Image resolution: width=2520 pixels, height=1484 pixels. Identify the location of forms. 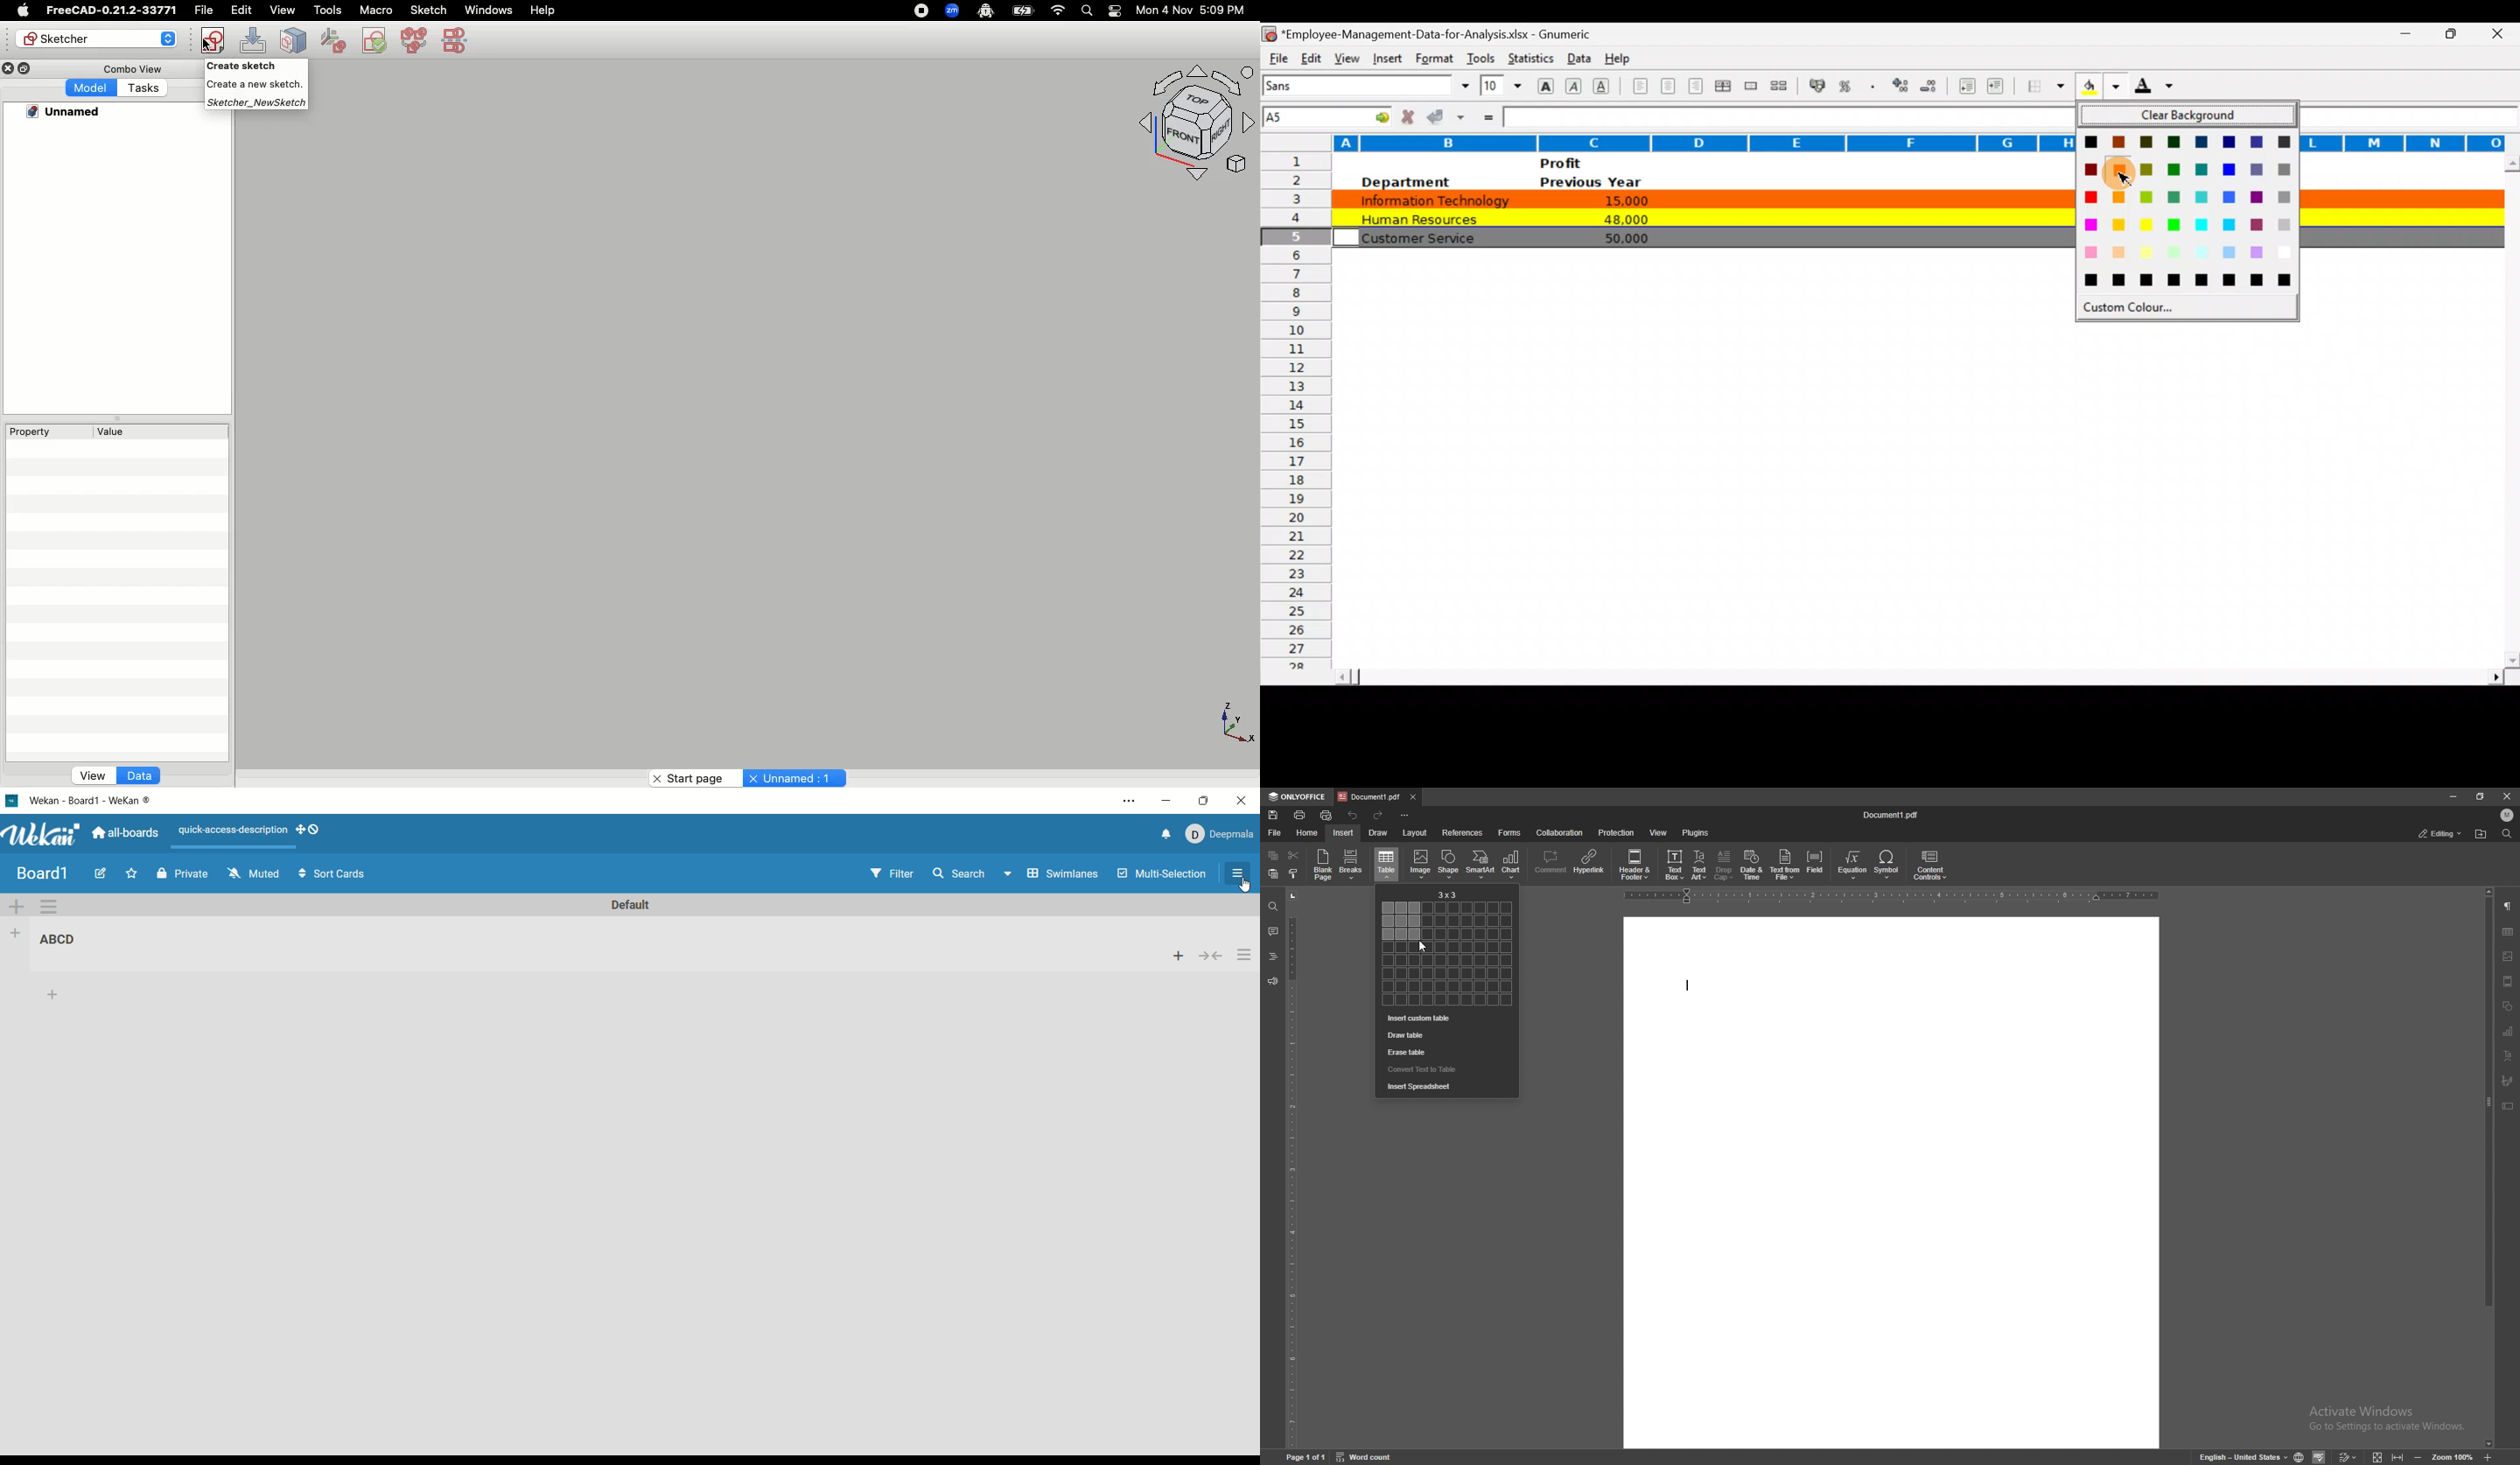
(1509, 832).